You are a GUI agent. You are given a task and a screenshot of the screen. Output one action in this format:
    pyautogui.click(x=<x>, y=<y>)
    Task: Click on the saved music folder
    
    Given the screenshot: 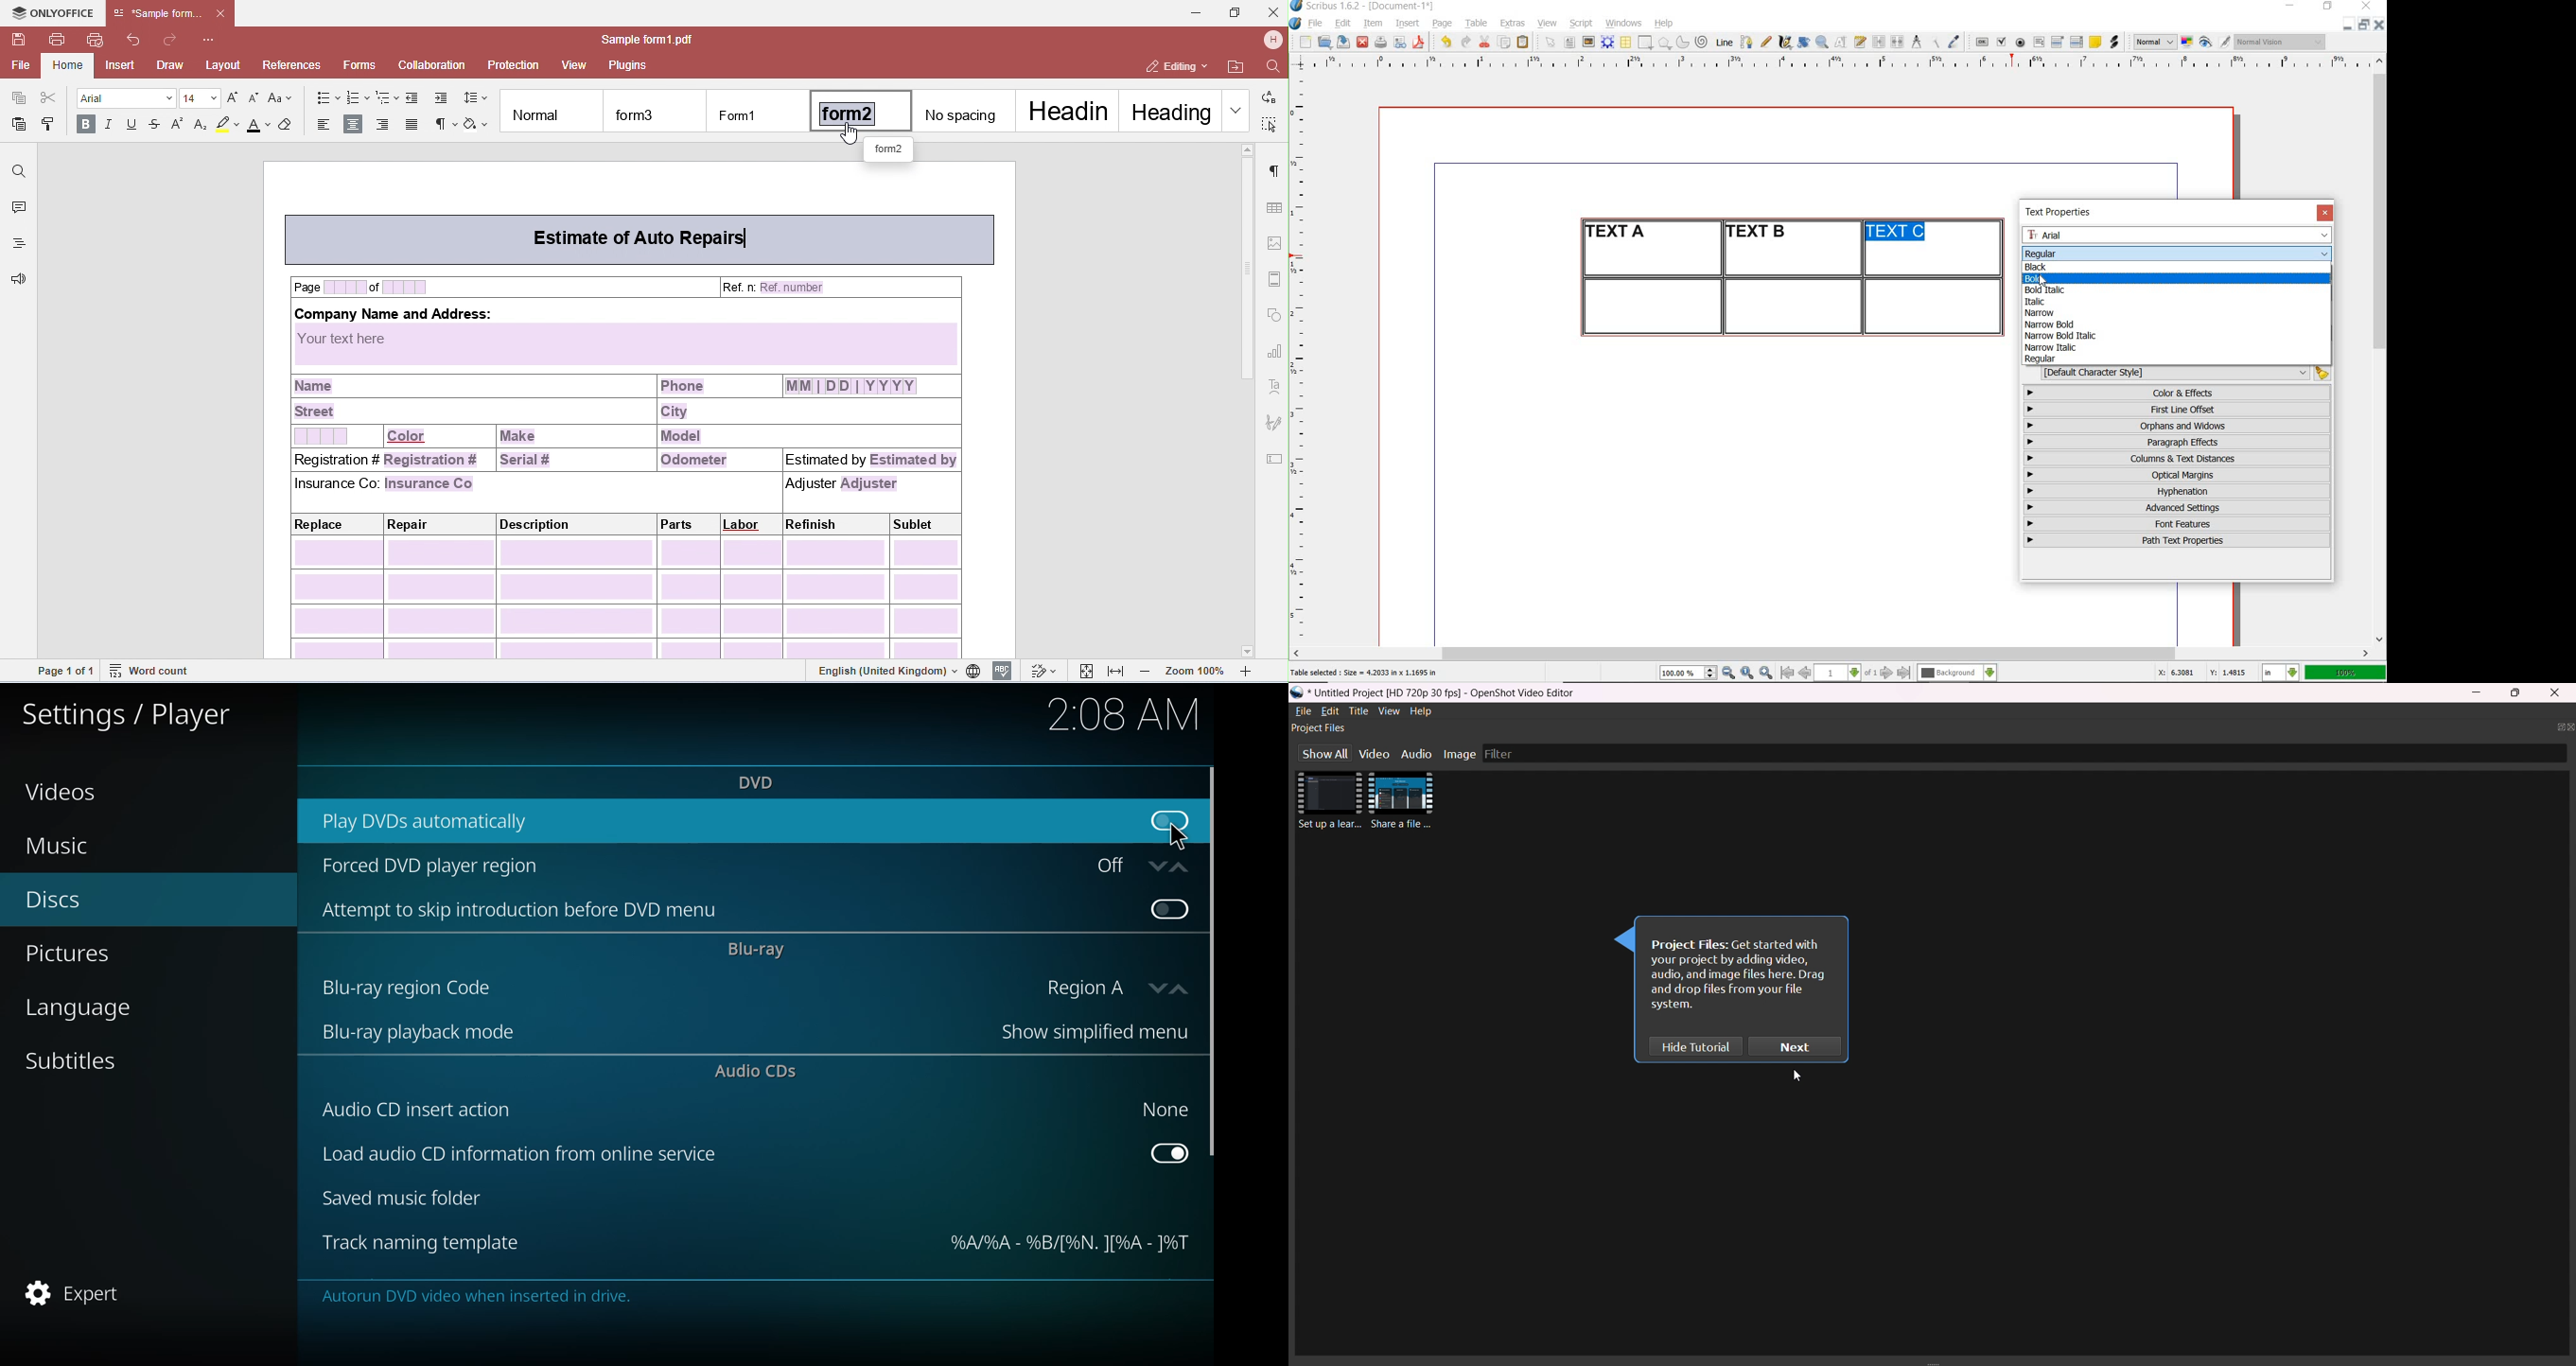 What is the action you would take?
    pyautogui.click(x=407, y=1200)
    